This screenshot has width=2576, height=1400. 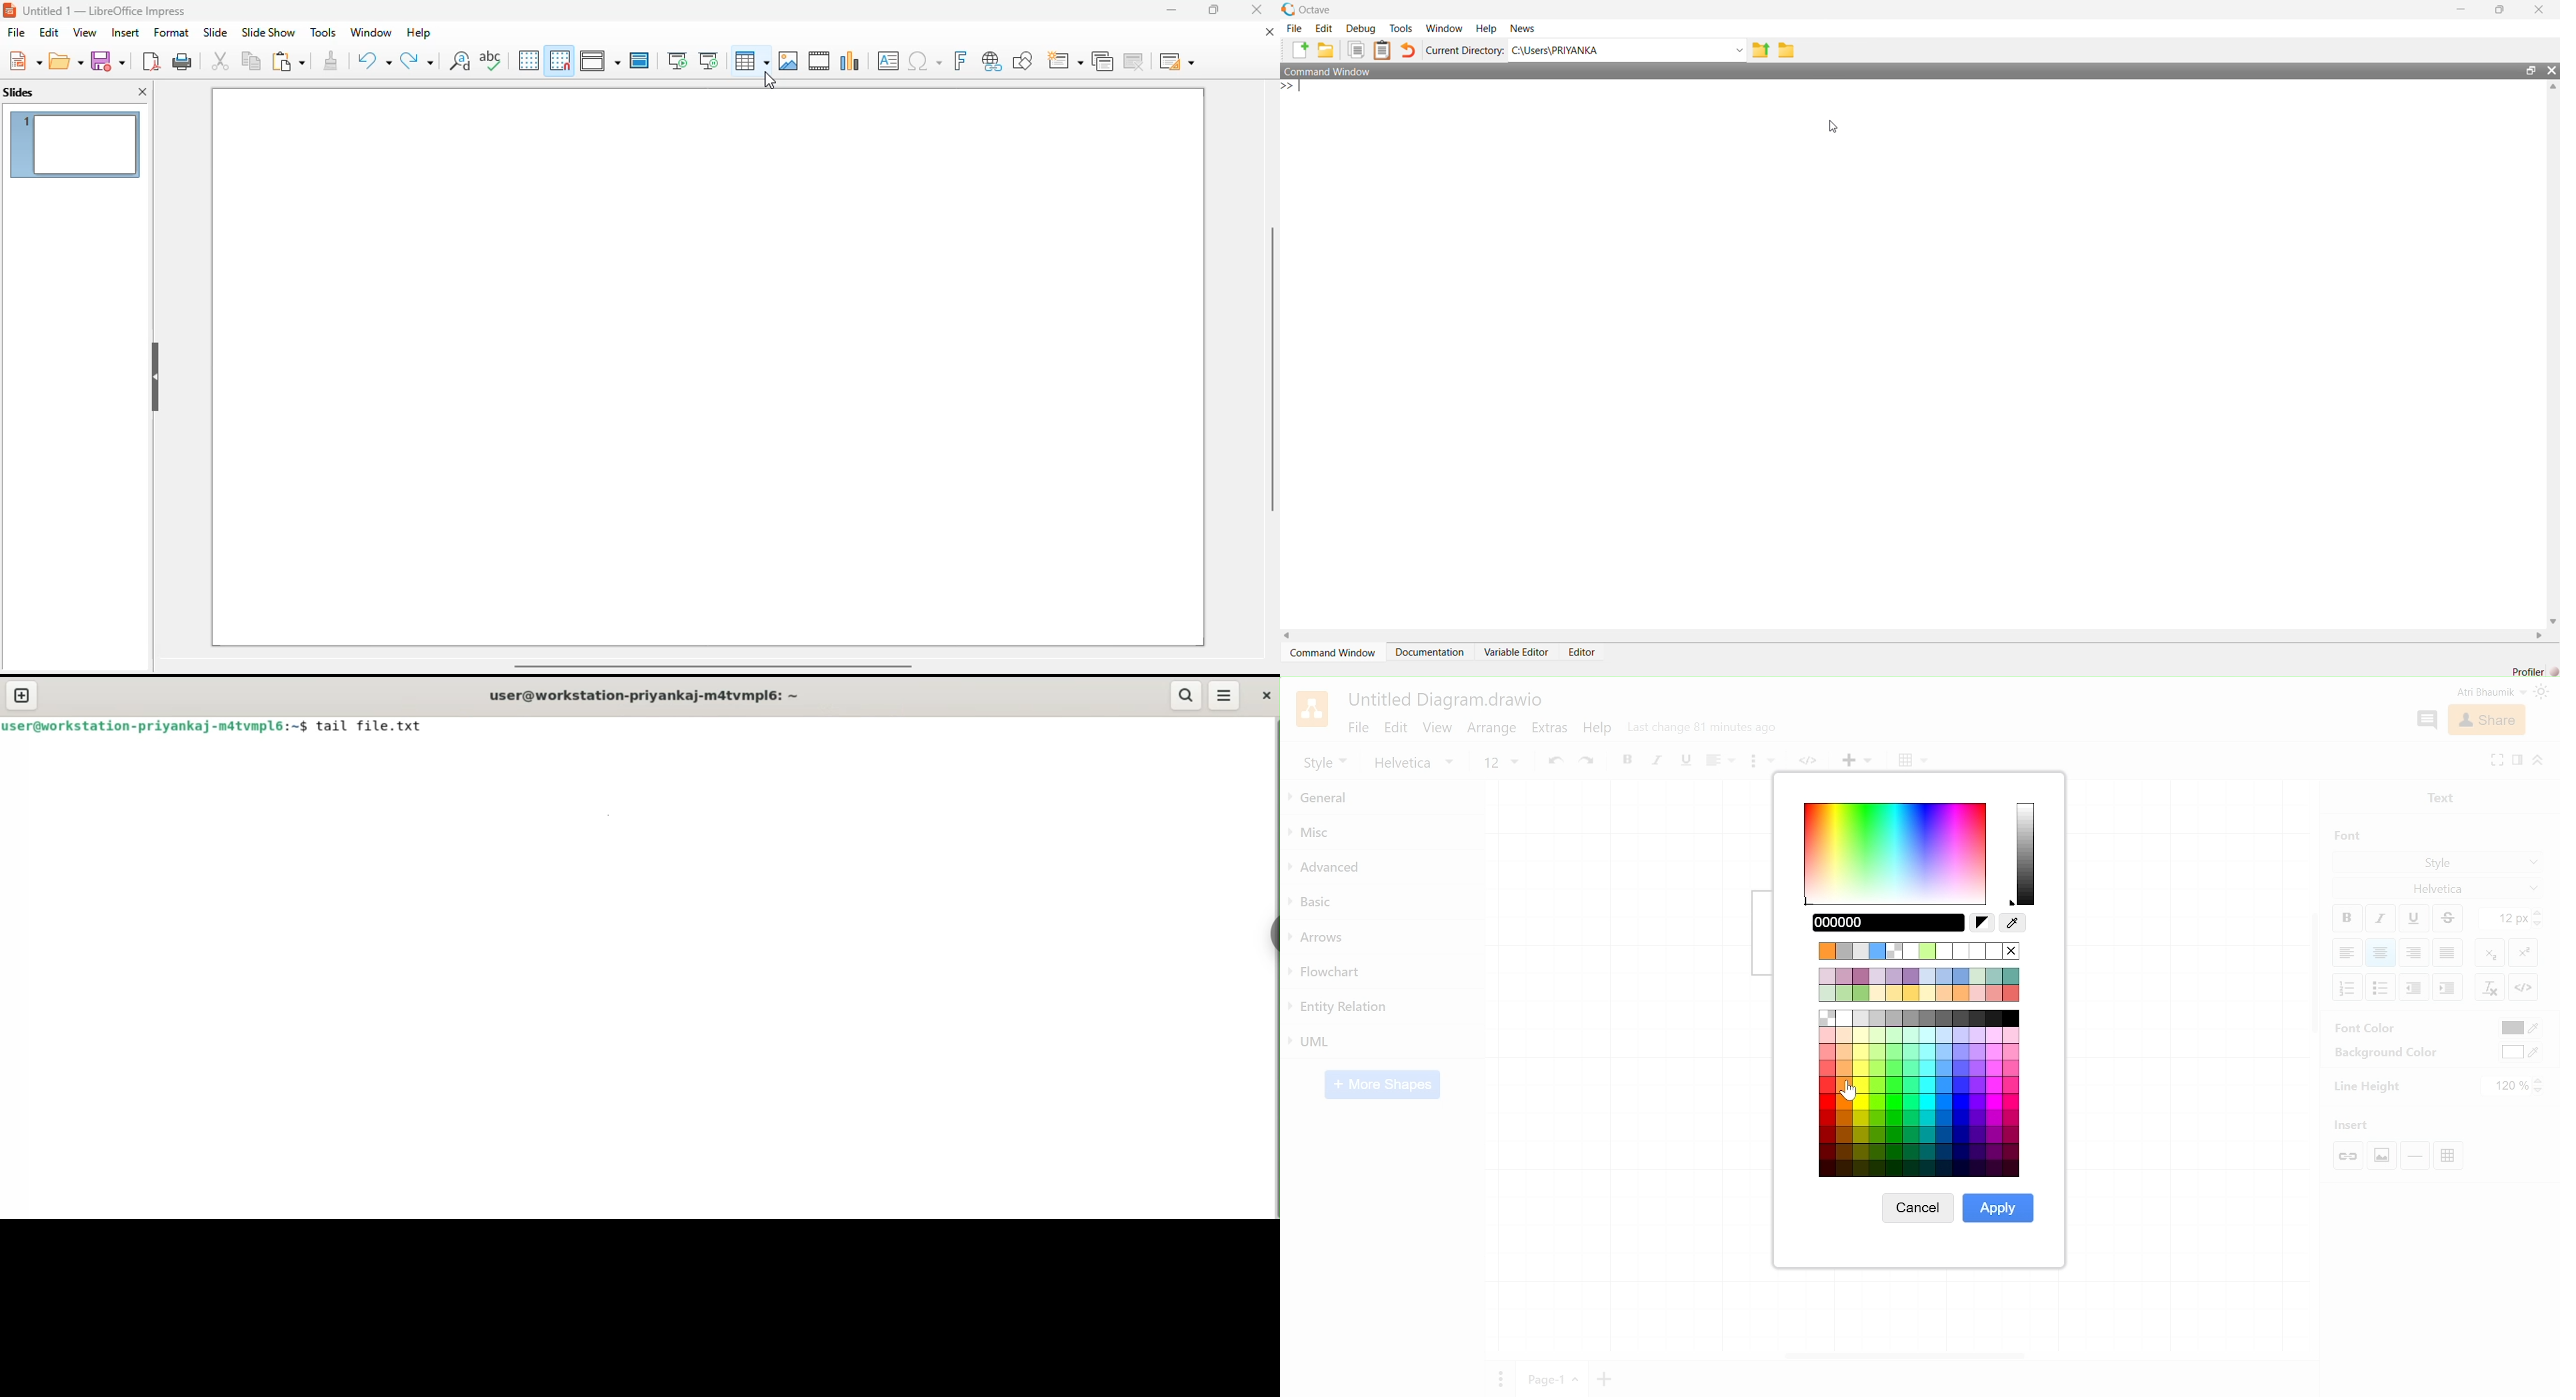 What do you see at coordinates (1378, 973) in the screenshot?
I see `Flowchart` at bounding box center [1378, 973].